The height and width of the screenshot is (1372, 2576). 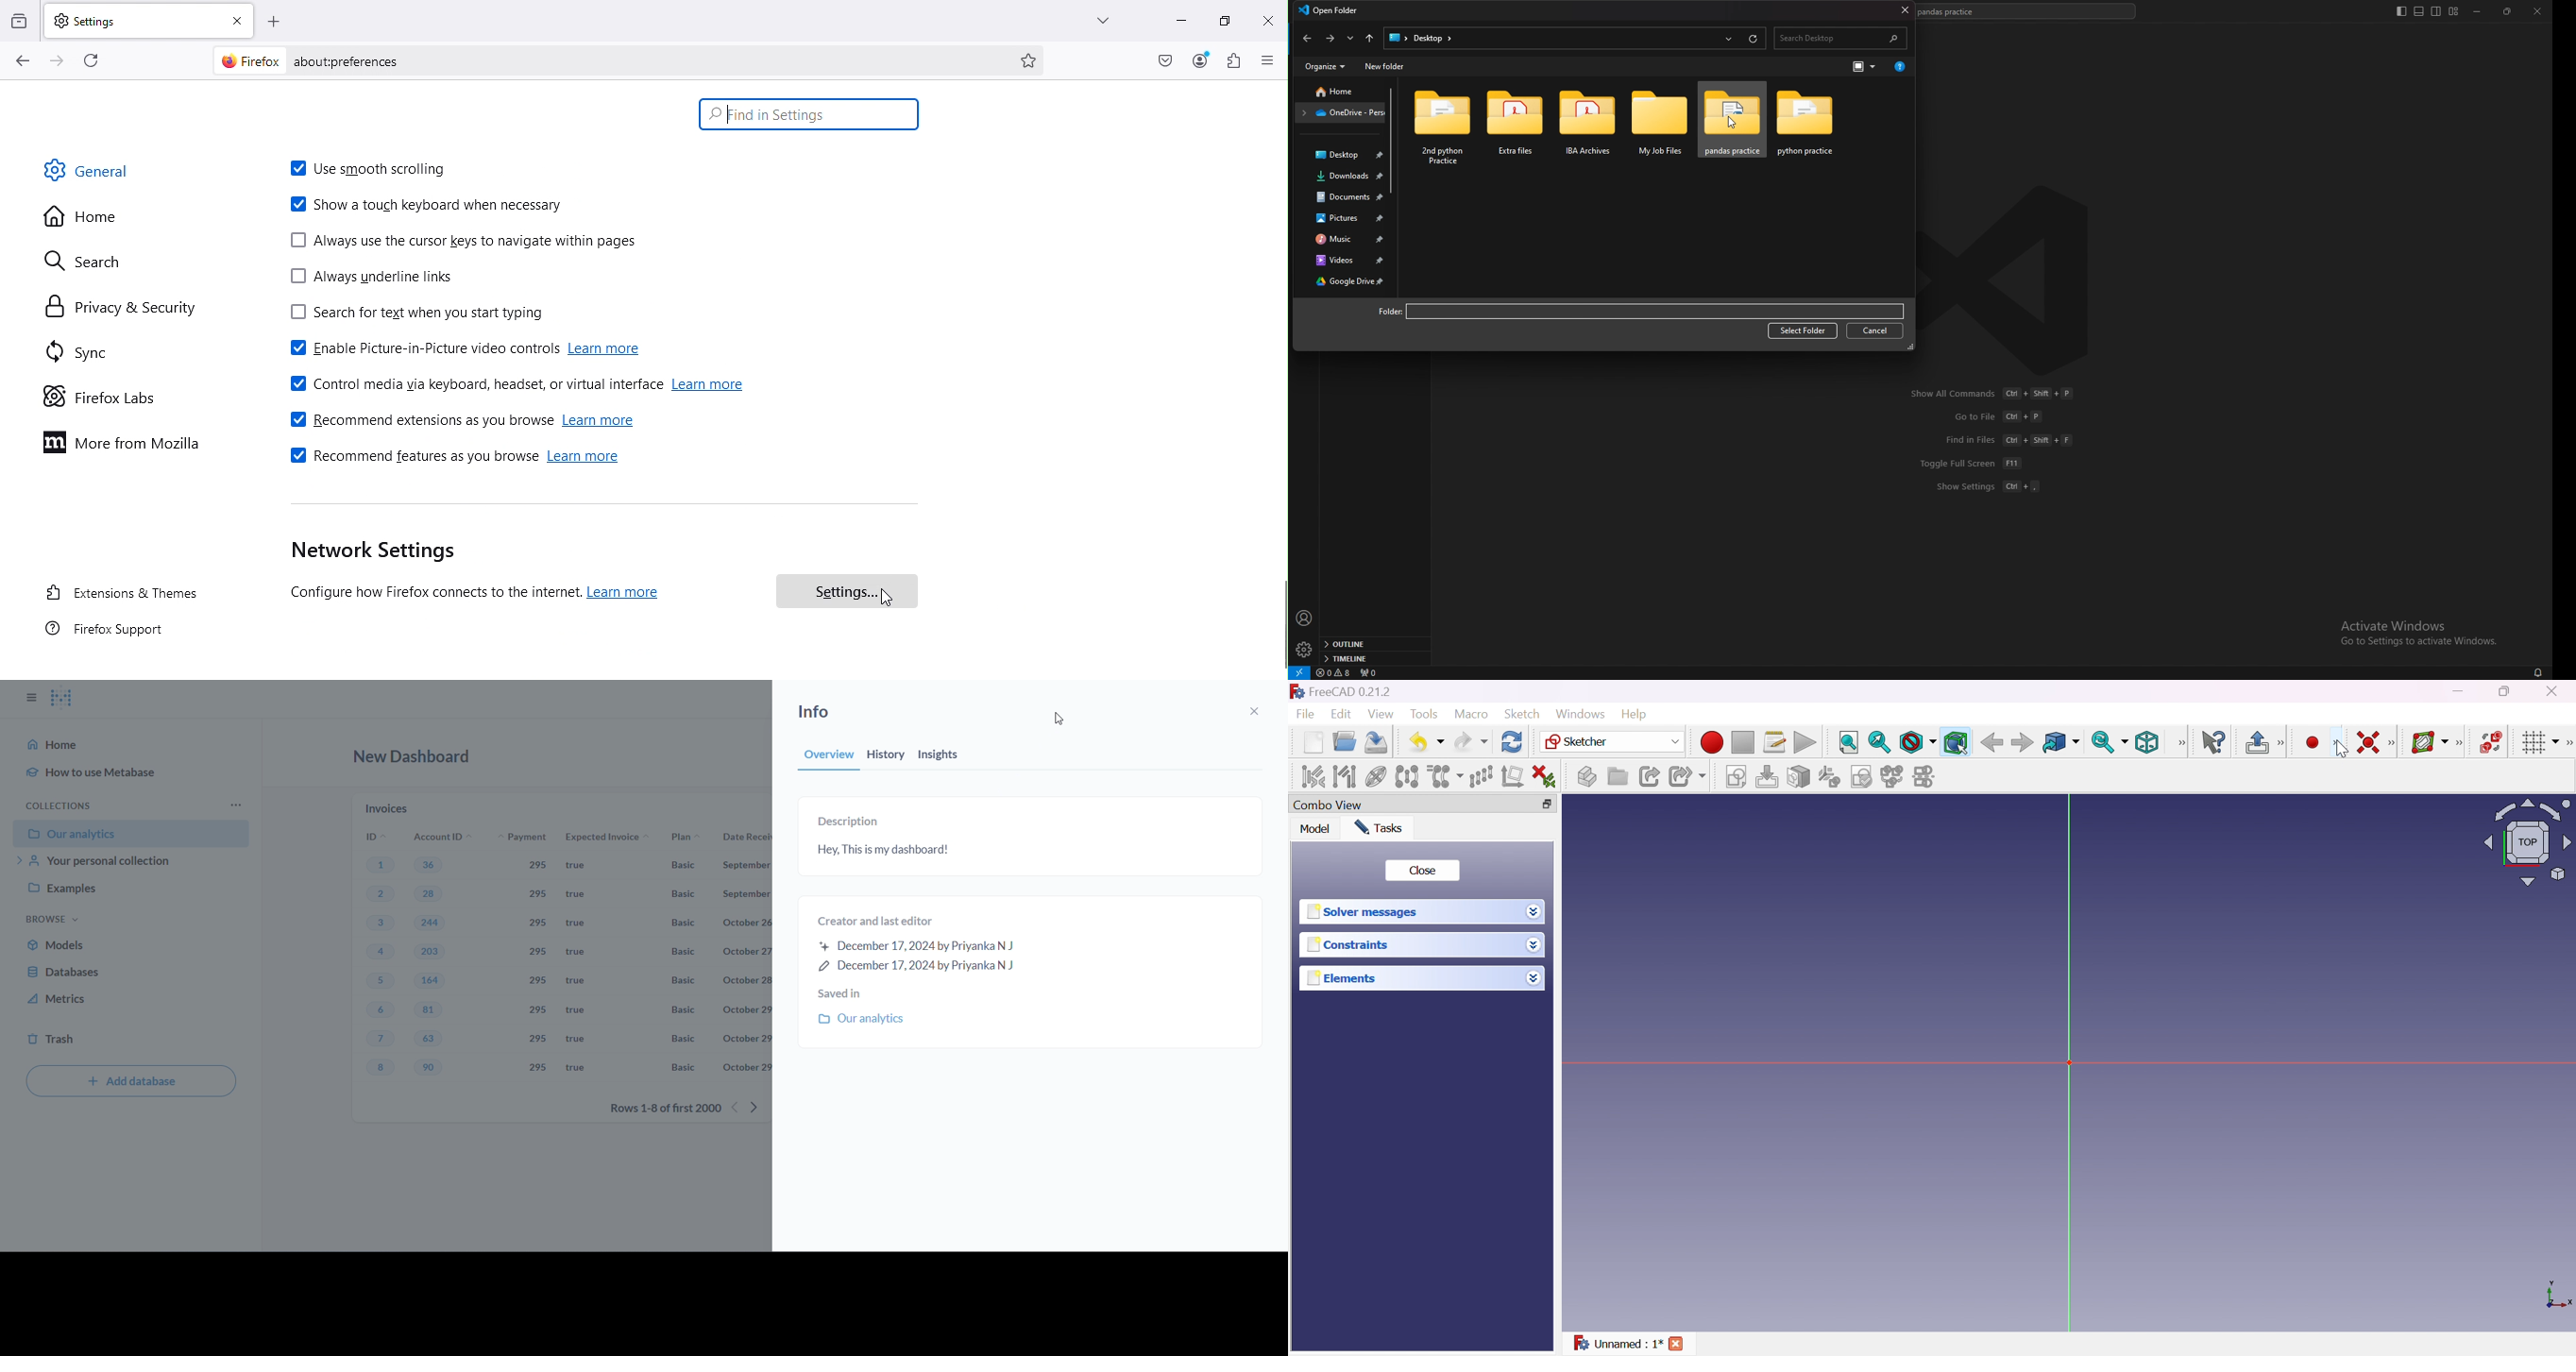 What do you see at coordinates (2255, 742) in the screenshot?
I see `Leave sketch` at bounding box center [2255, 742].